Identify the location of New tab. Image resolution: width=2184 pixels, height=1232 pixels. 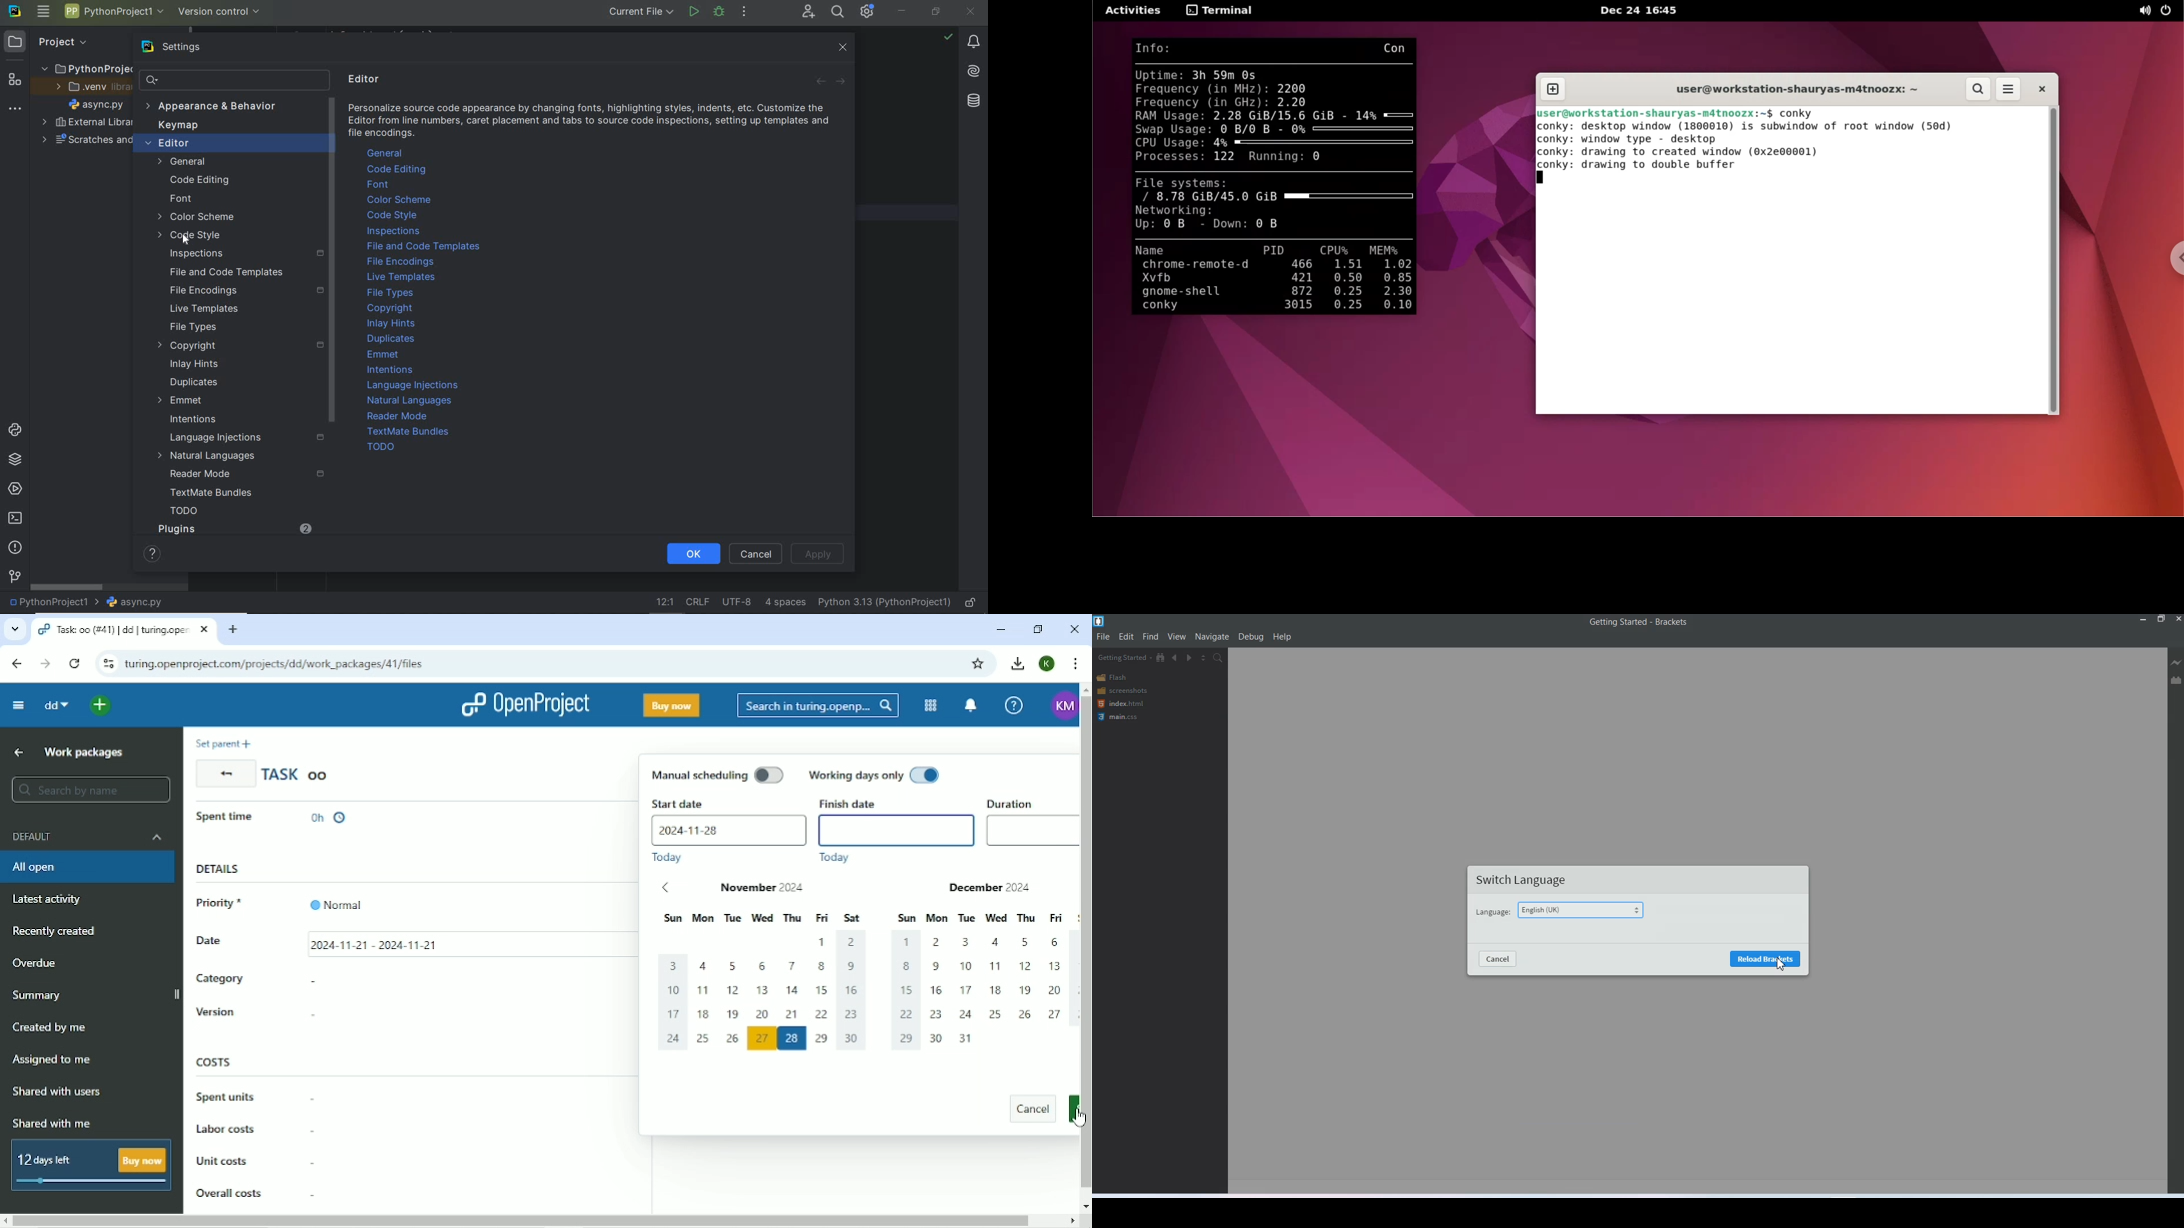
(234, 629).